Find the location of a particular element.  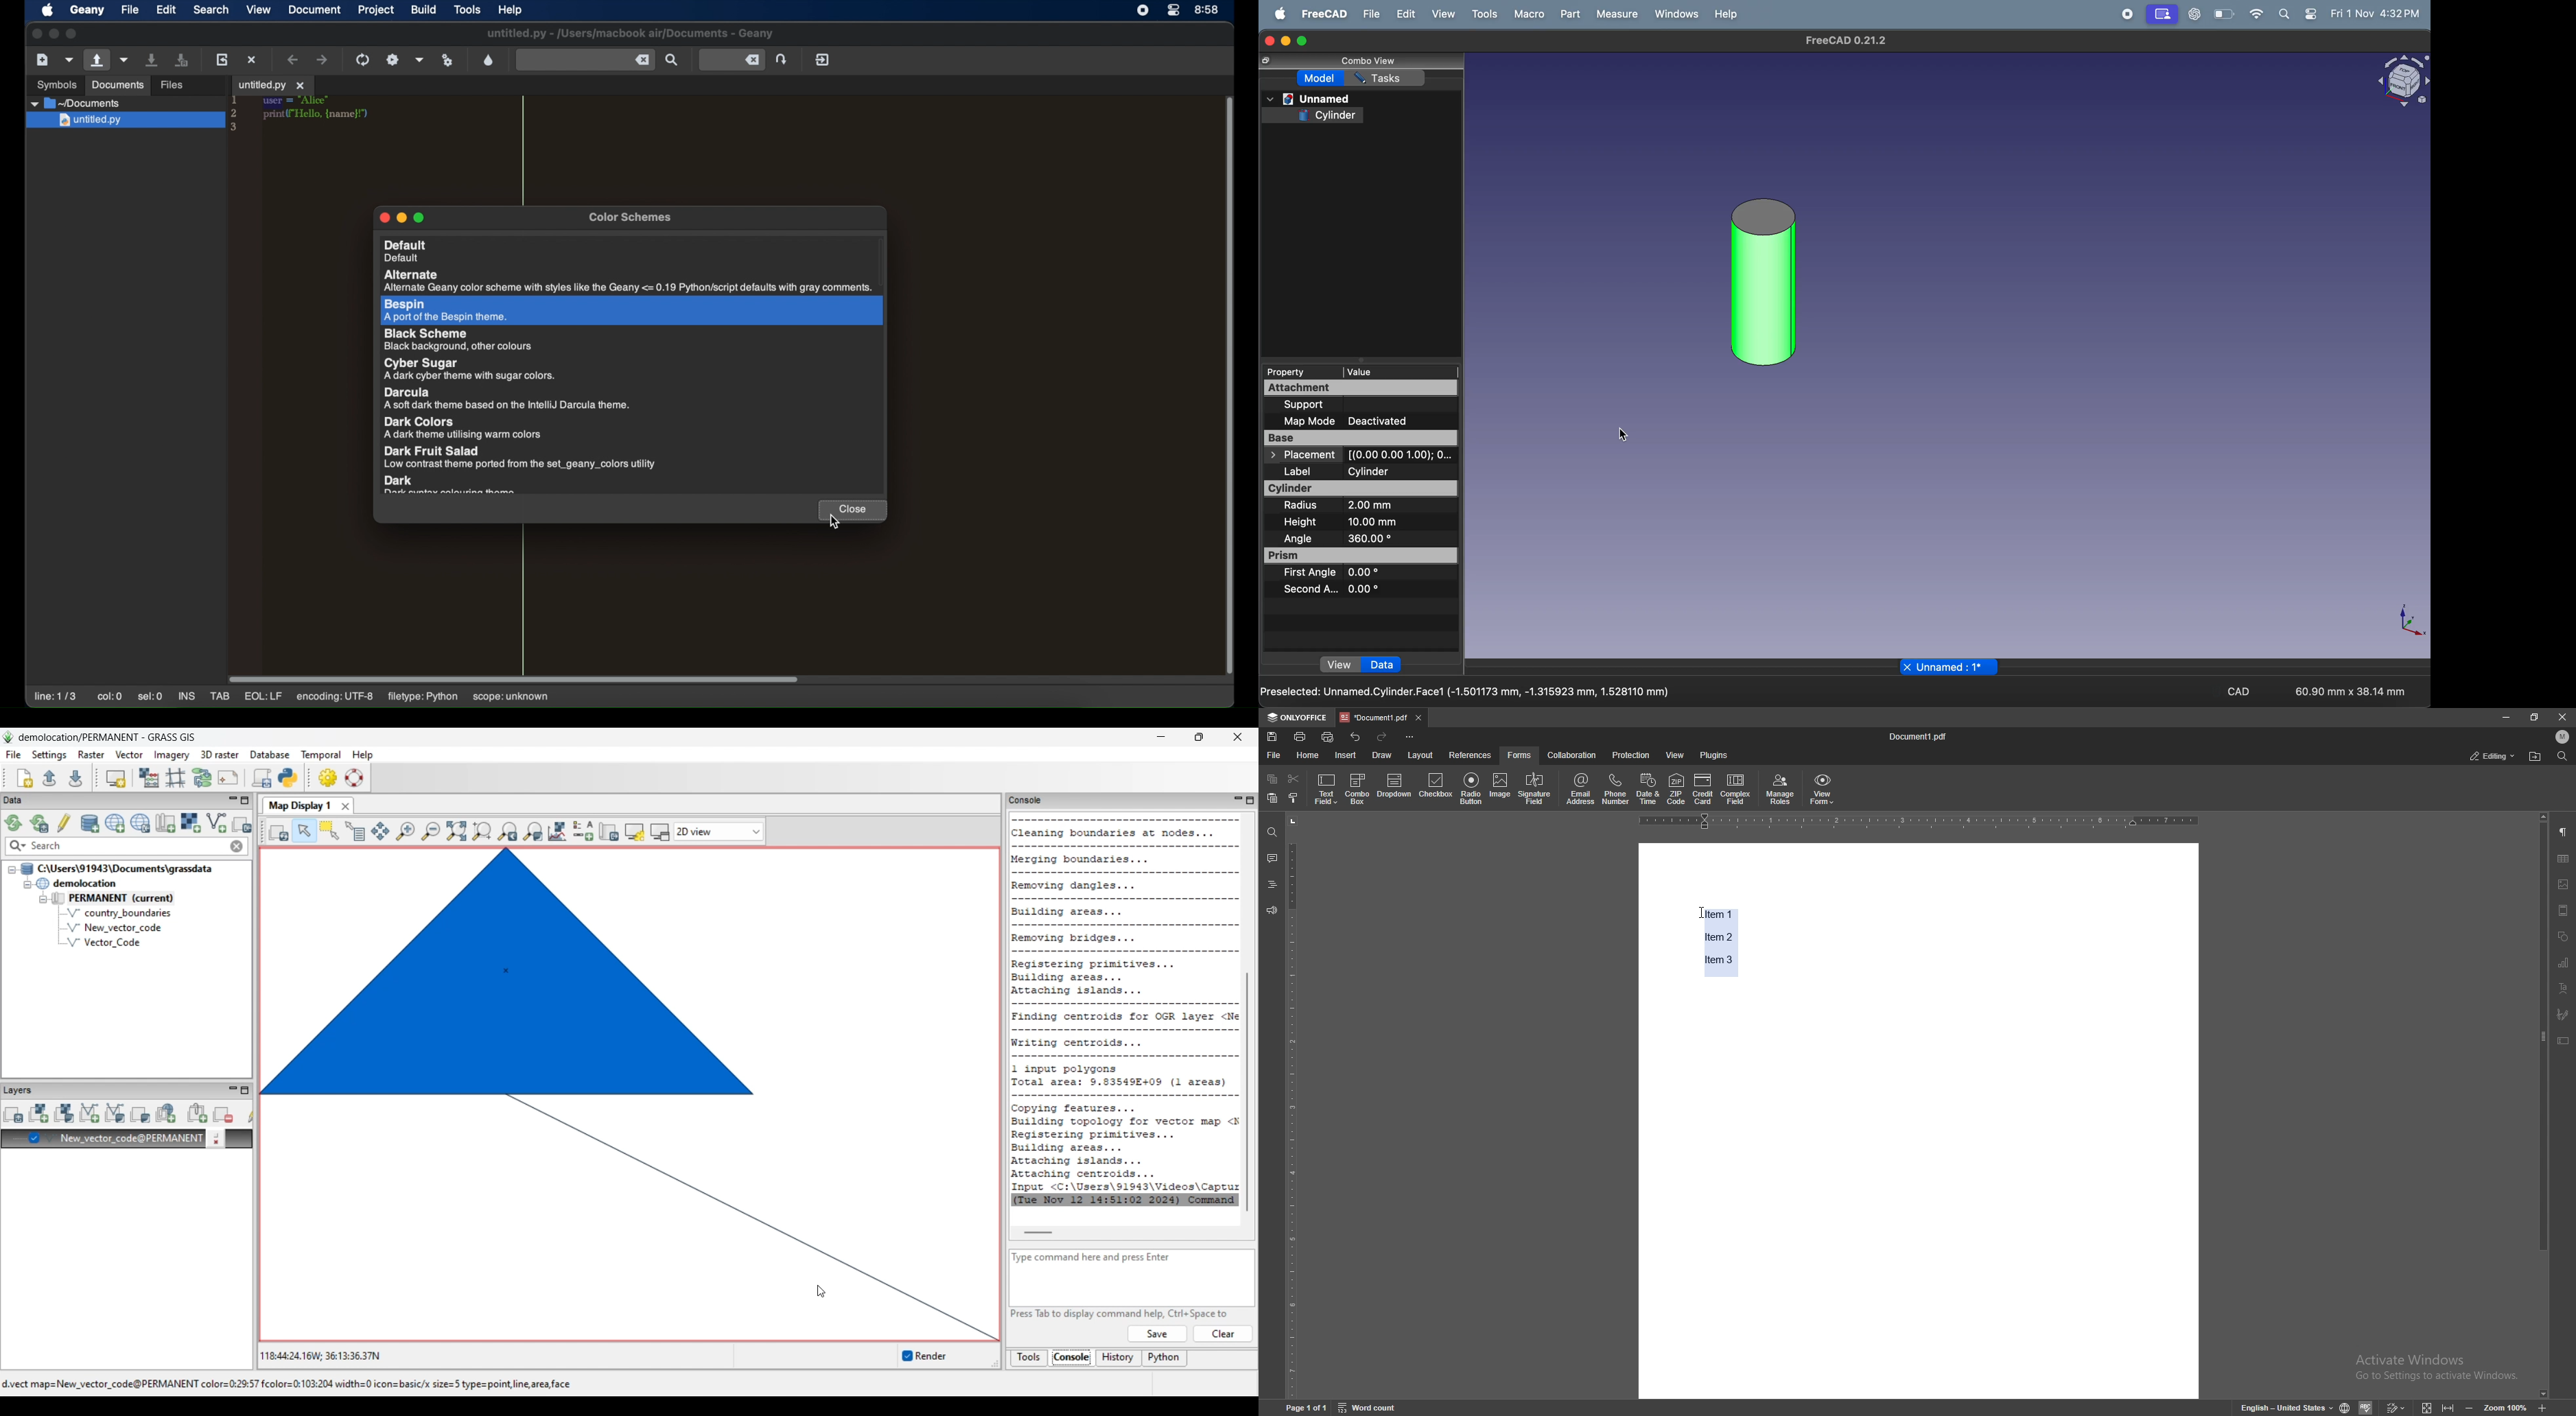

fit to width is located at coordinates (2446, 1406).